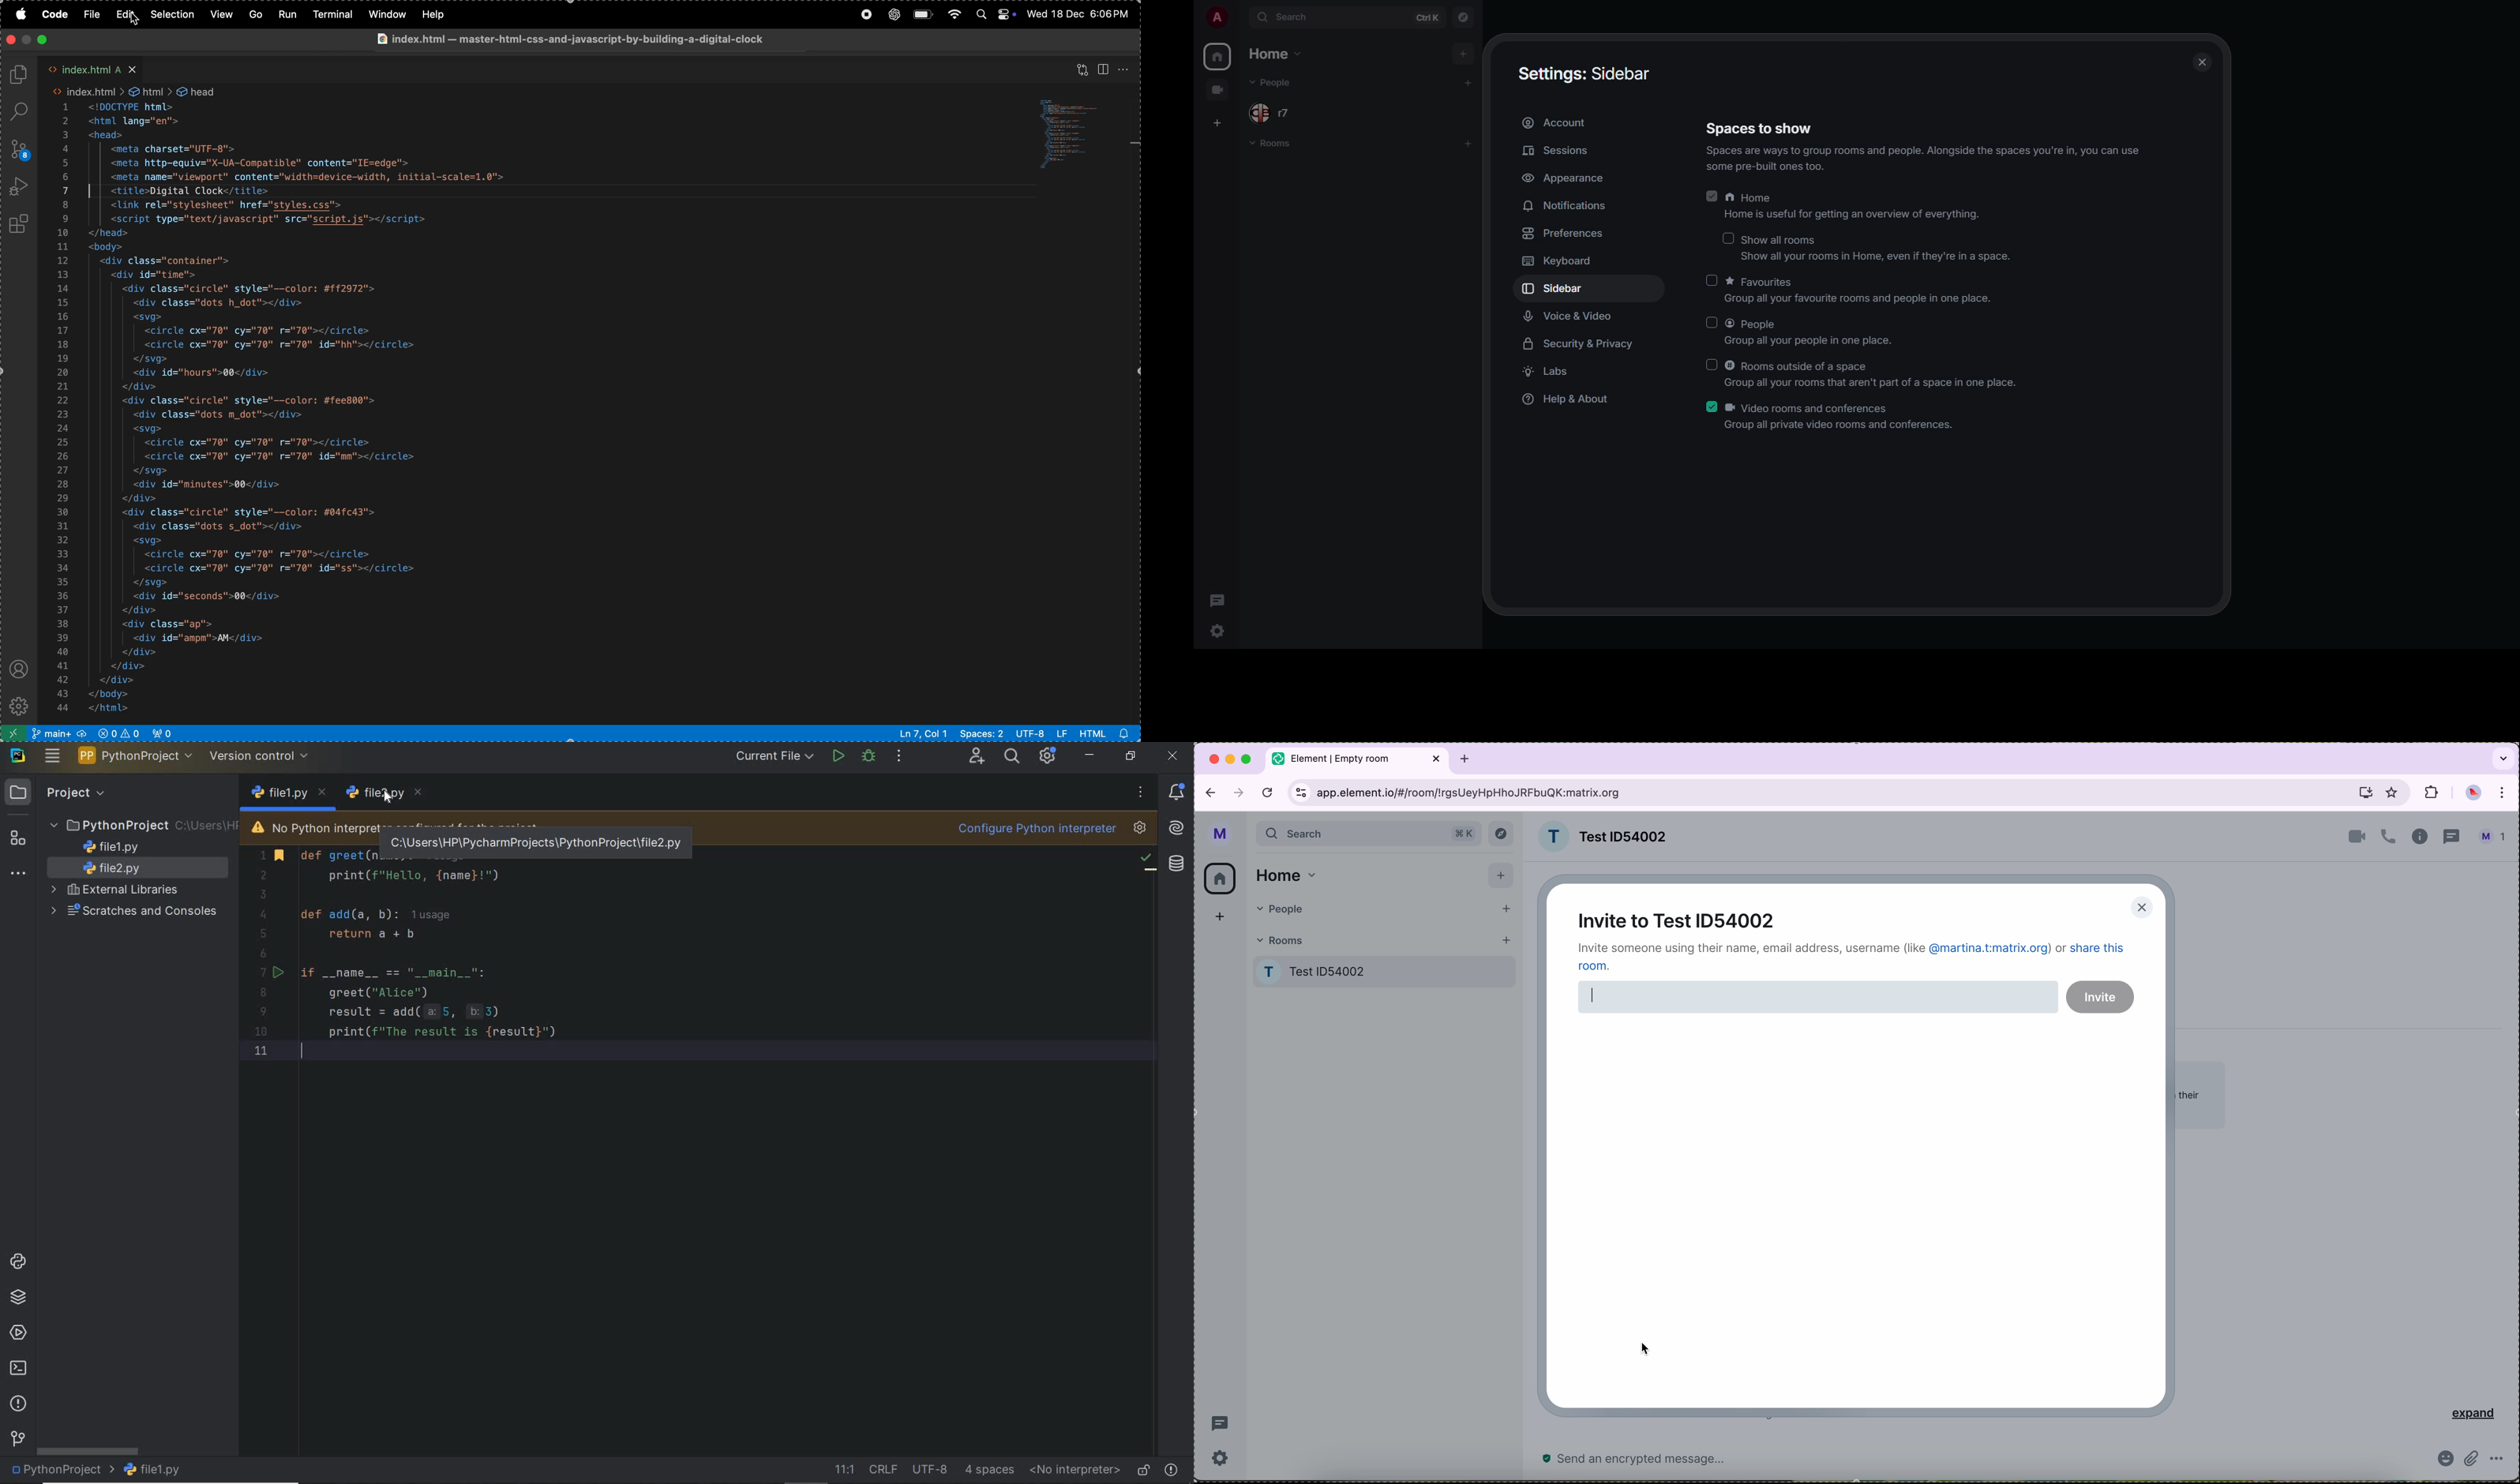 The height and width of the screenshot is (1484, 2520). What do you see at coordinates (1285, 873) in the screenshot?
I see `home tab` at bounding box center [1285, 873].